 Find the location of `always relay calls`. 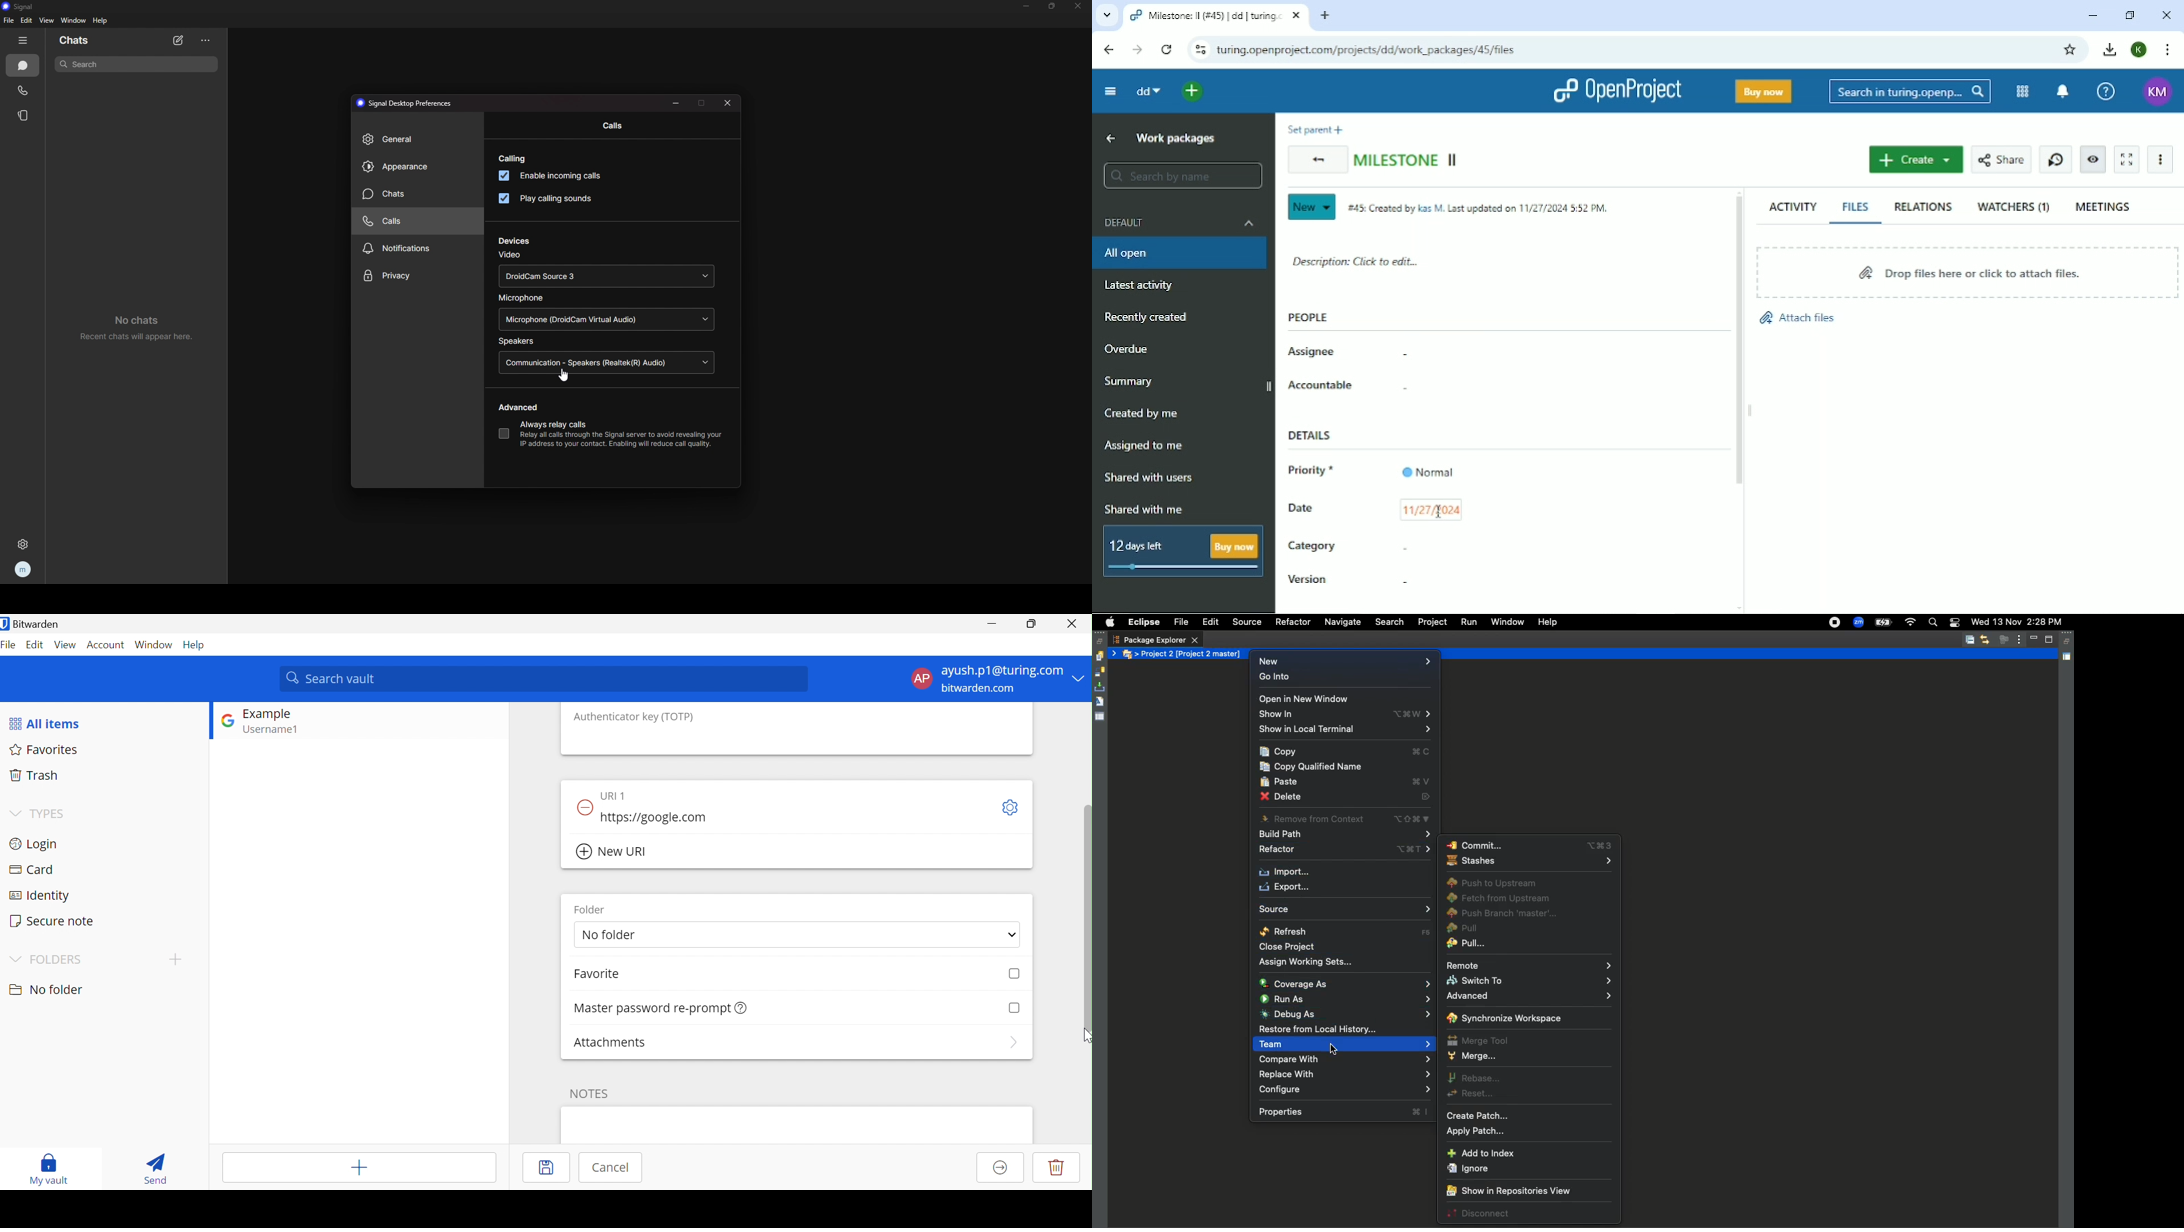

always relay calls is located at coordinates (559, 424).